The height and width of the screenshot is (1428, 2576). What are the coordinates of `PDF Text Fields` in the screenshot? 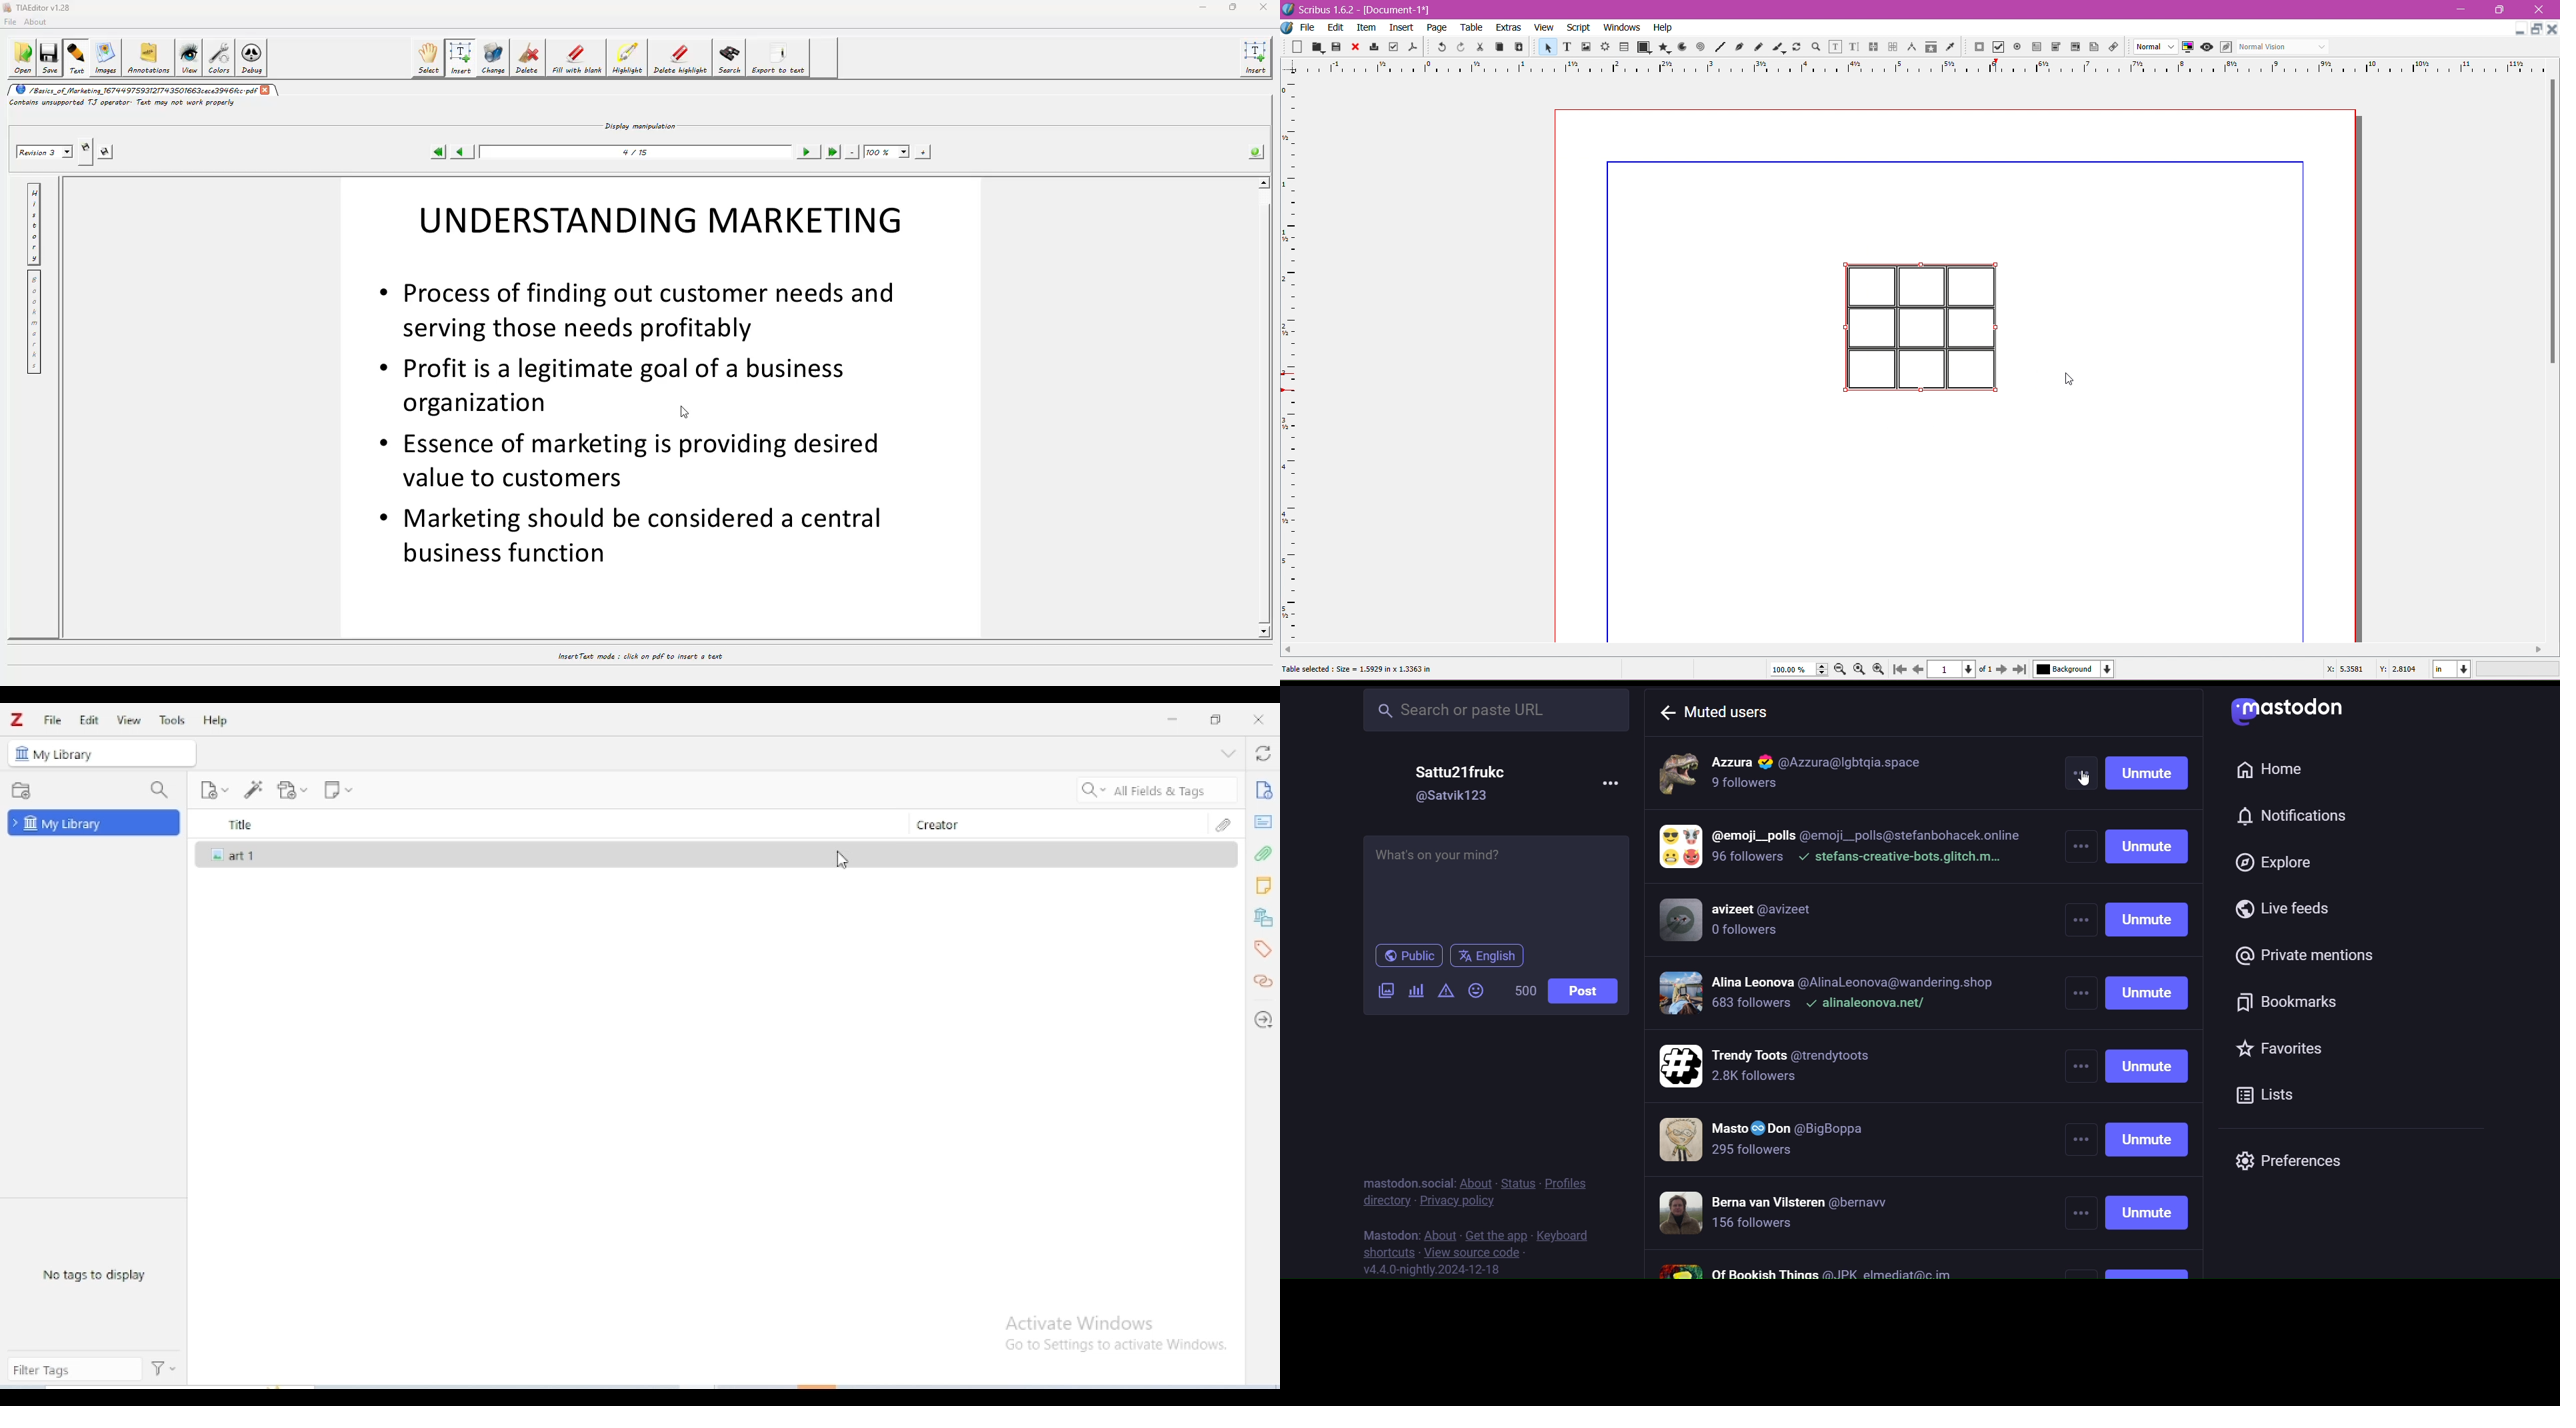 It's located at (2034, 47).